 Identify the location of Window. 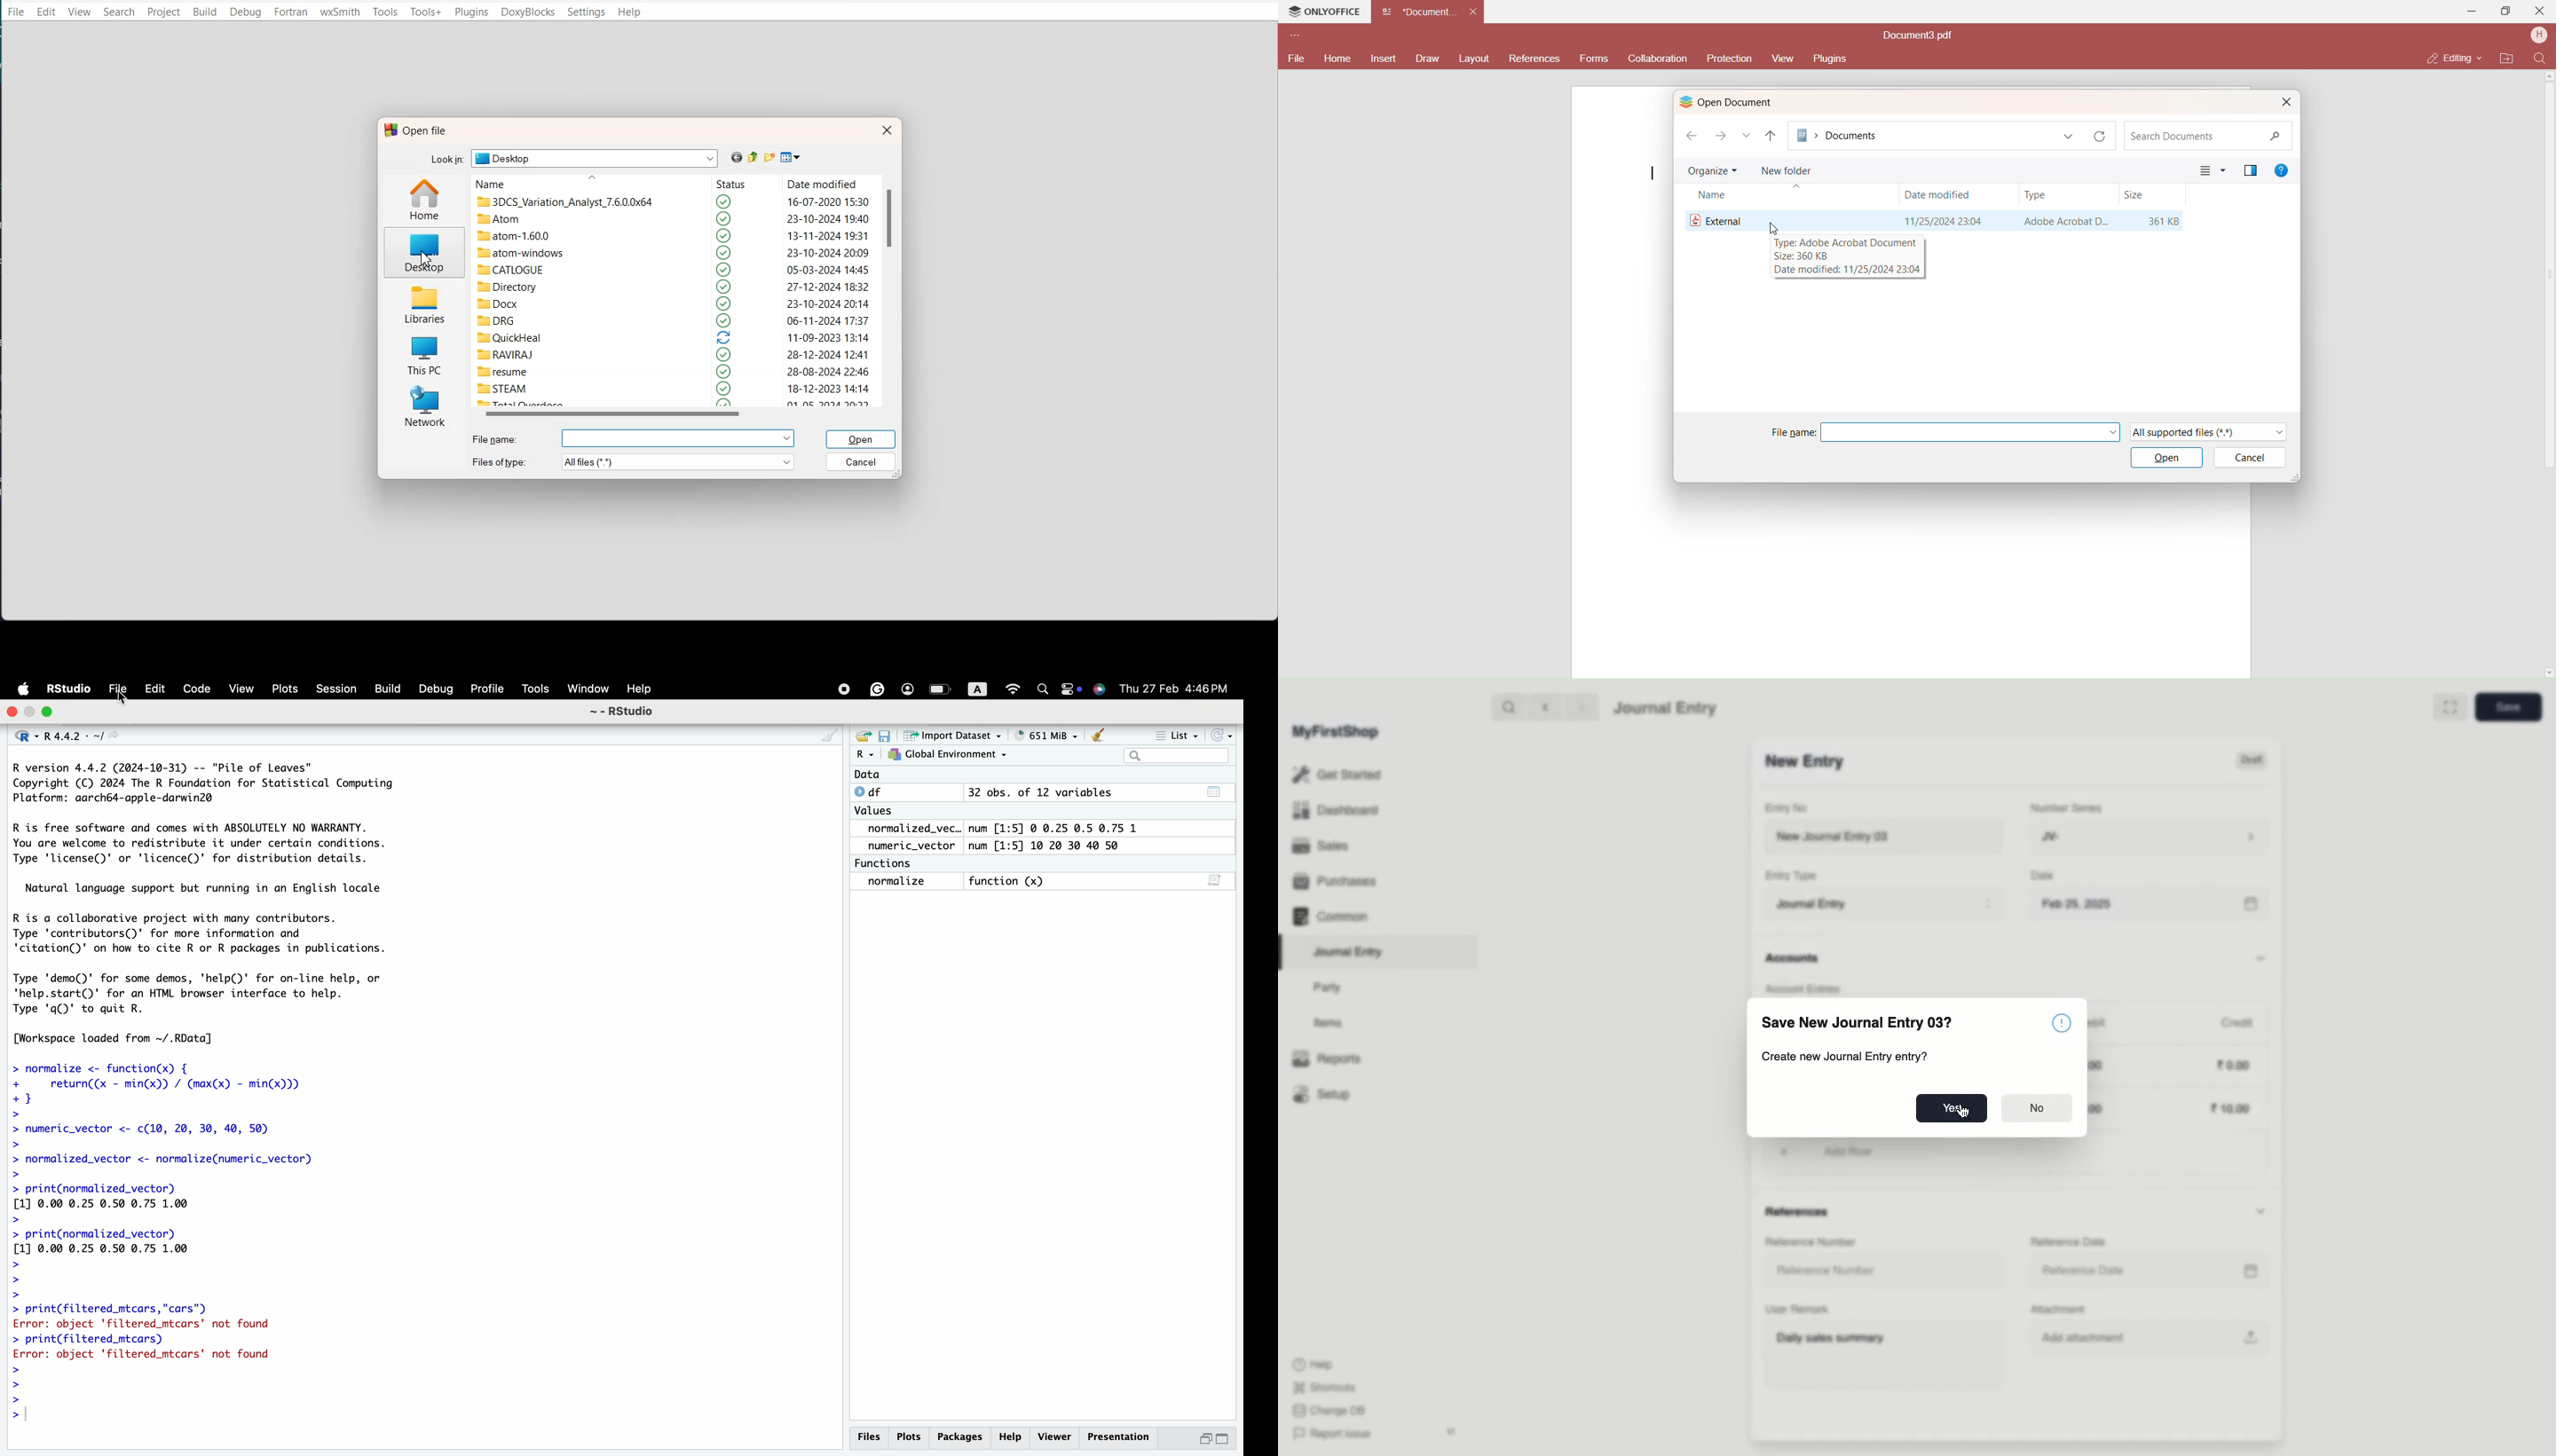
(587, 690).